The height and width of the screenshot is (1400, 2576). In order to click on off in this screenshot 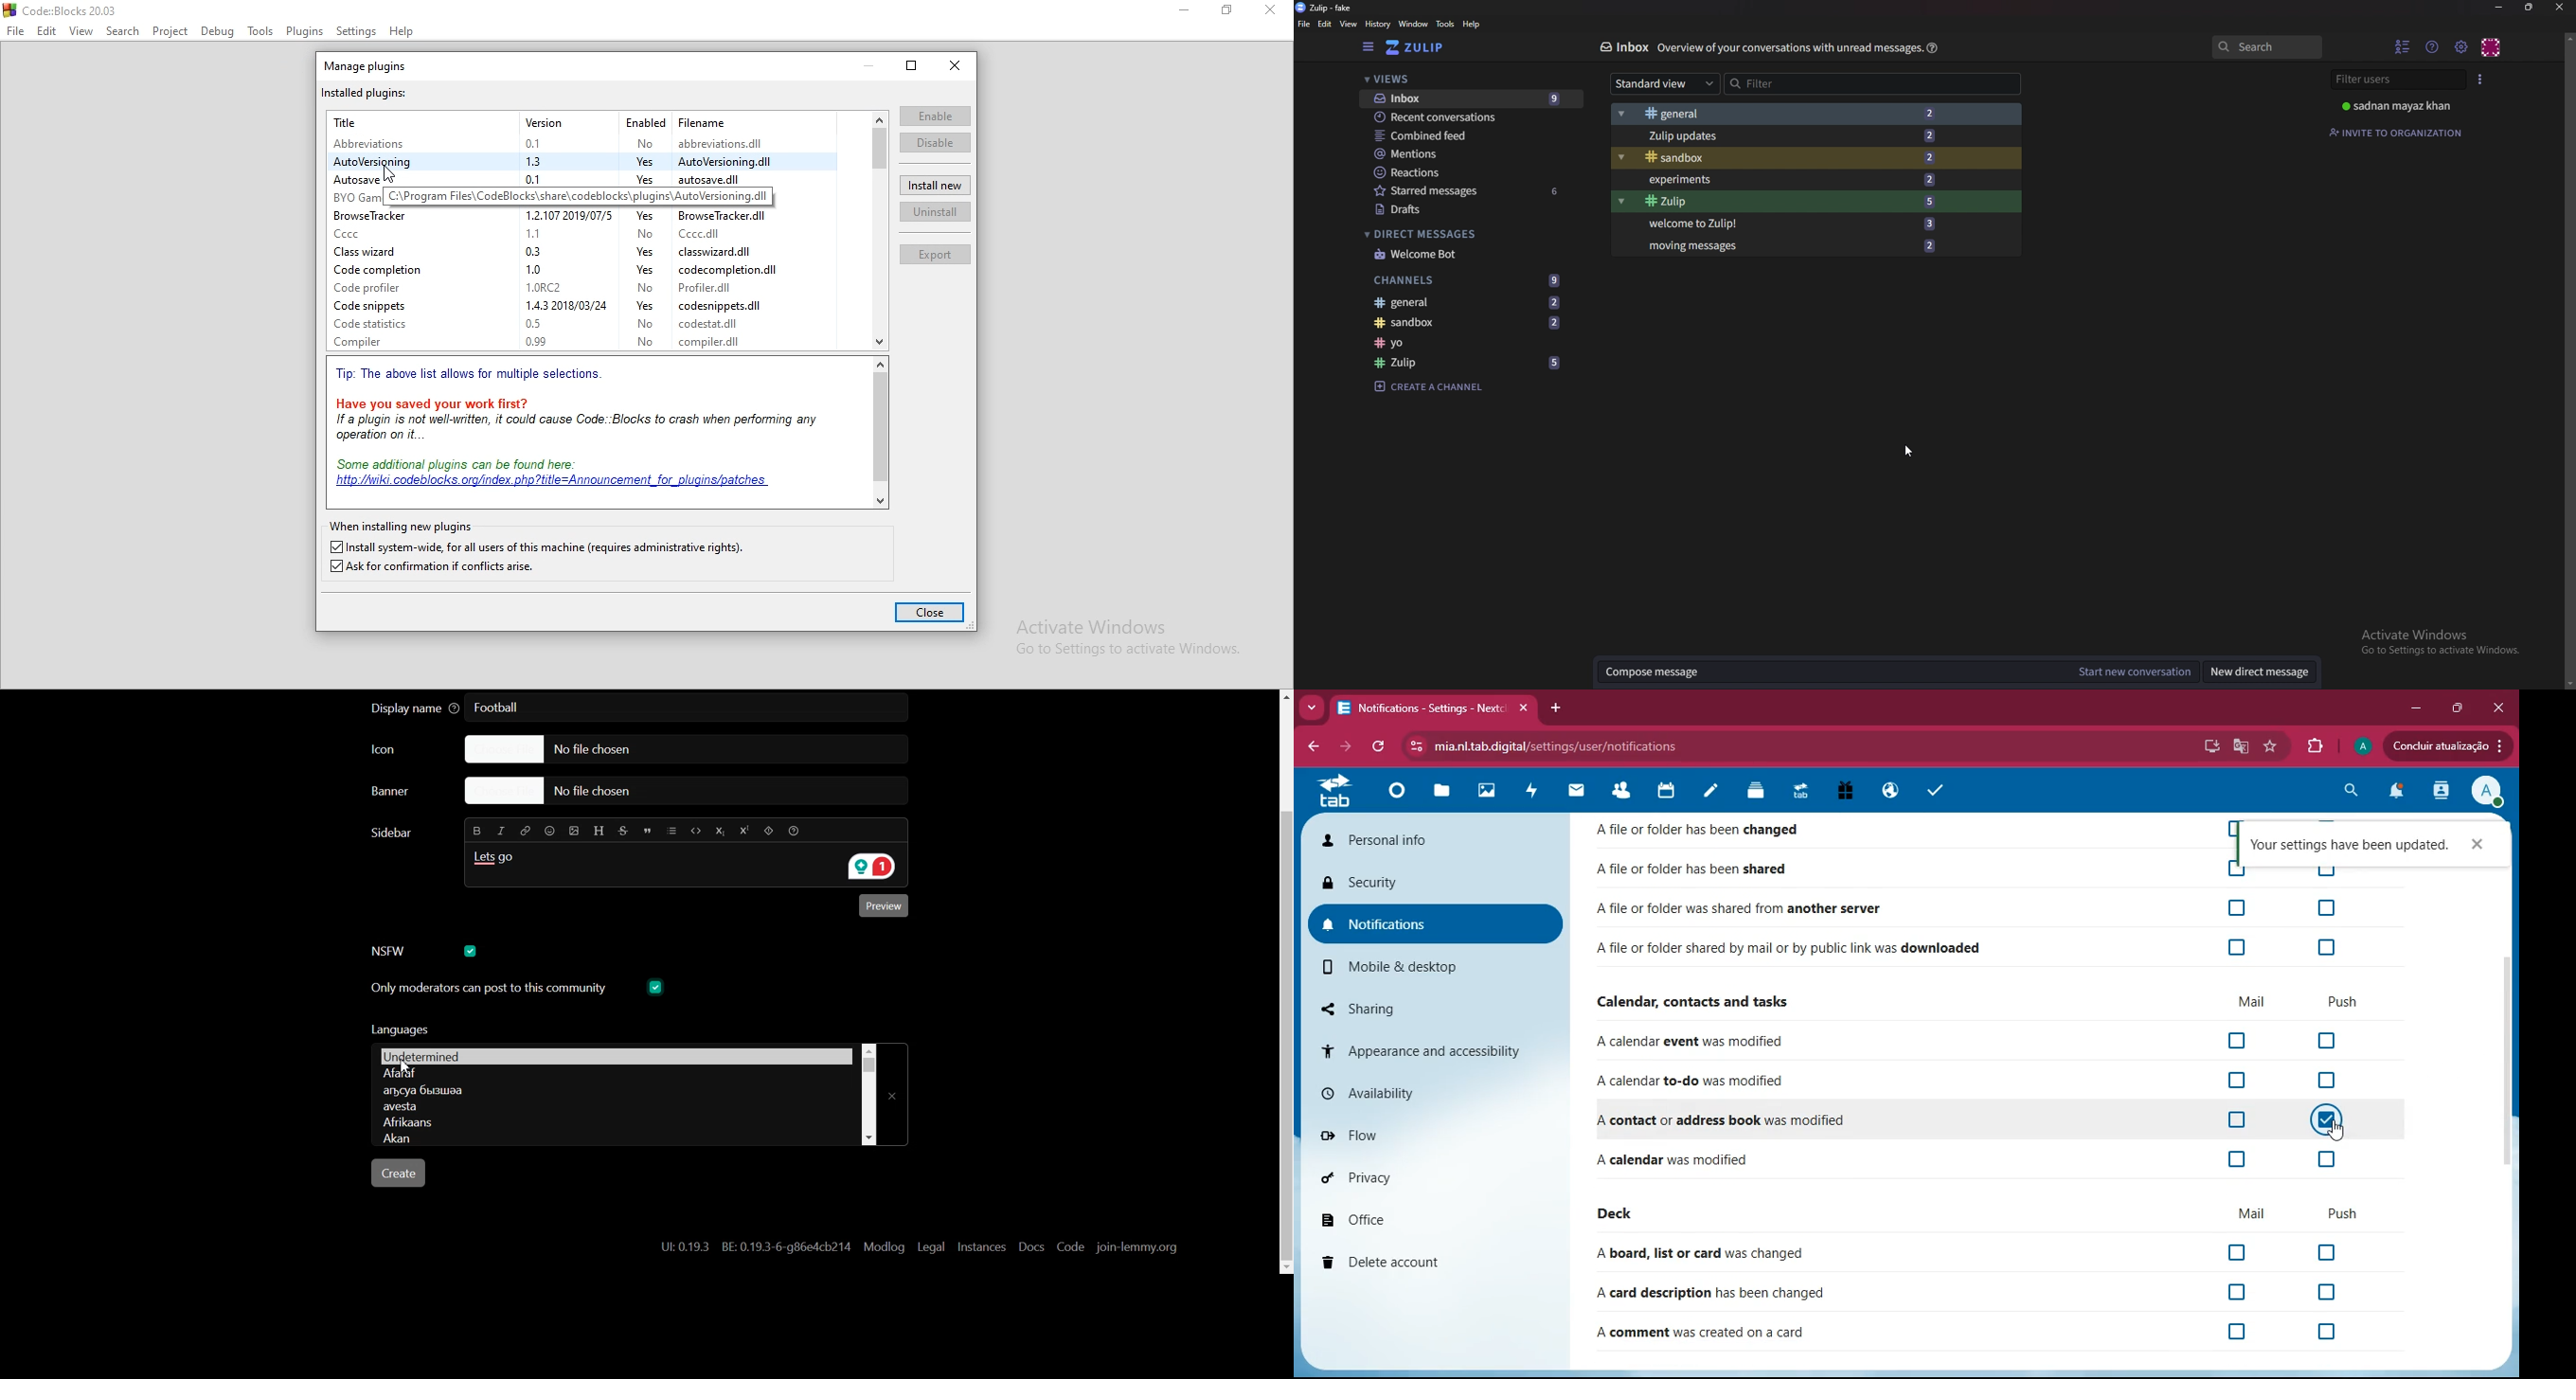, I will do `click(2331, 1333)`.